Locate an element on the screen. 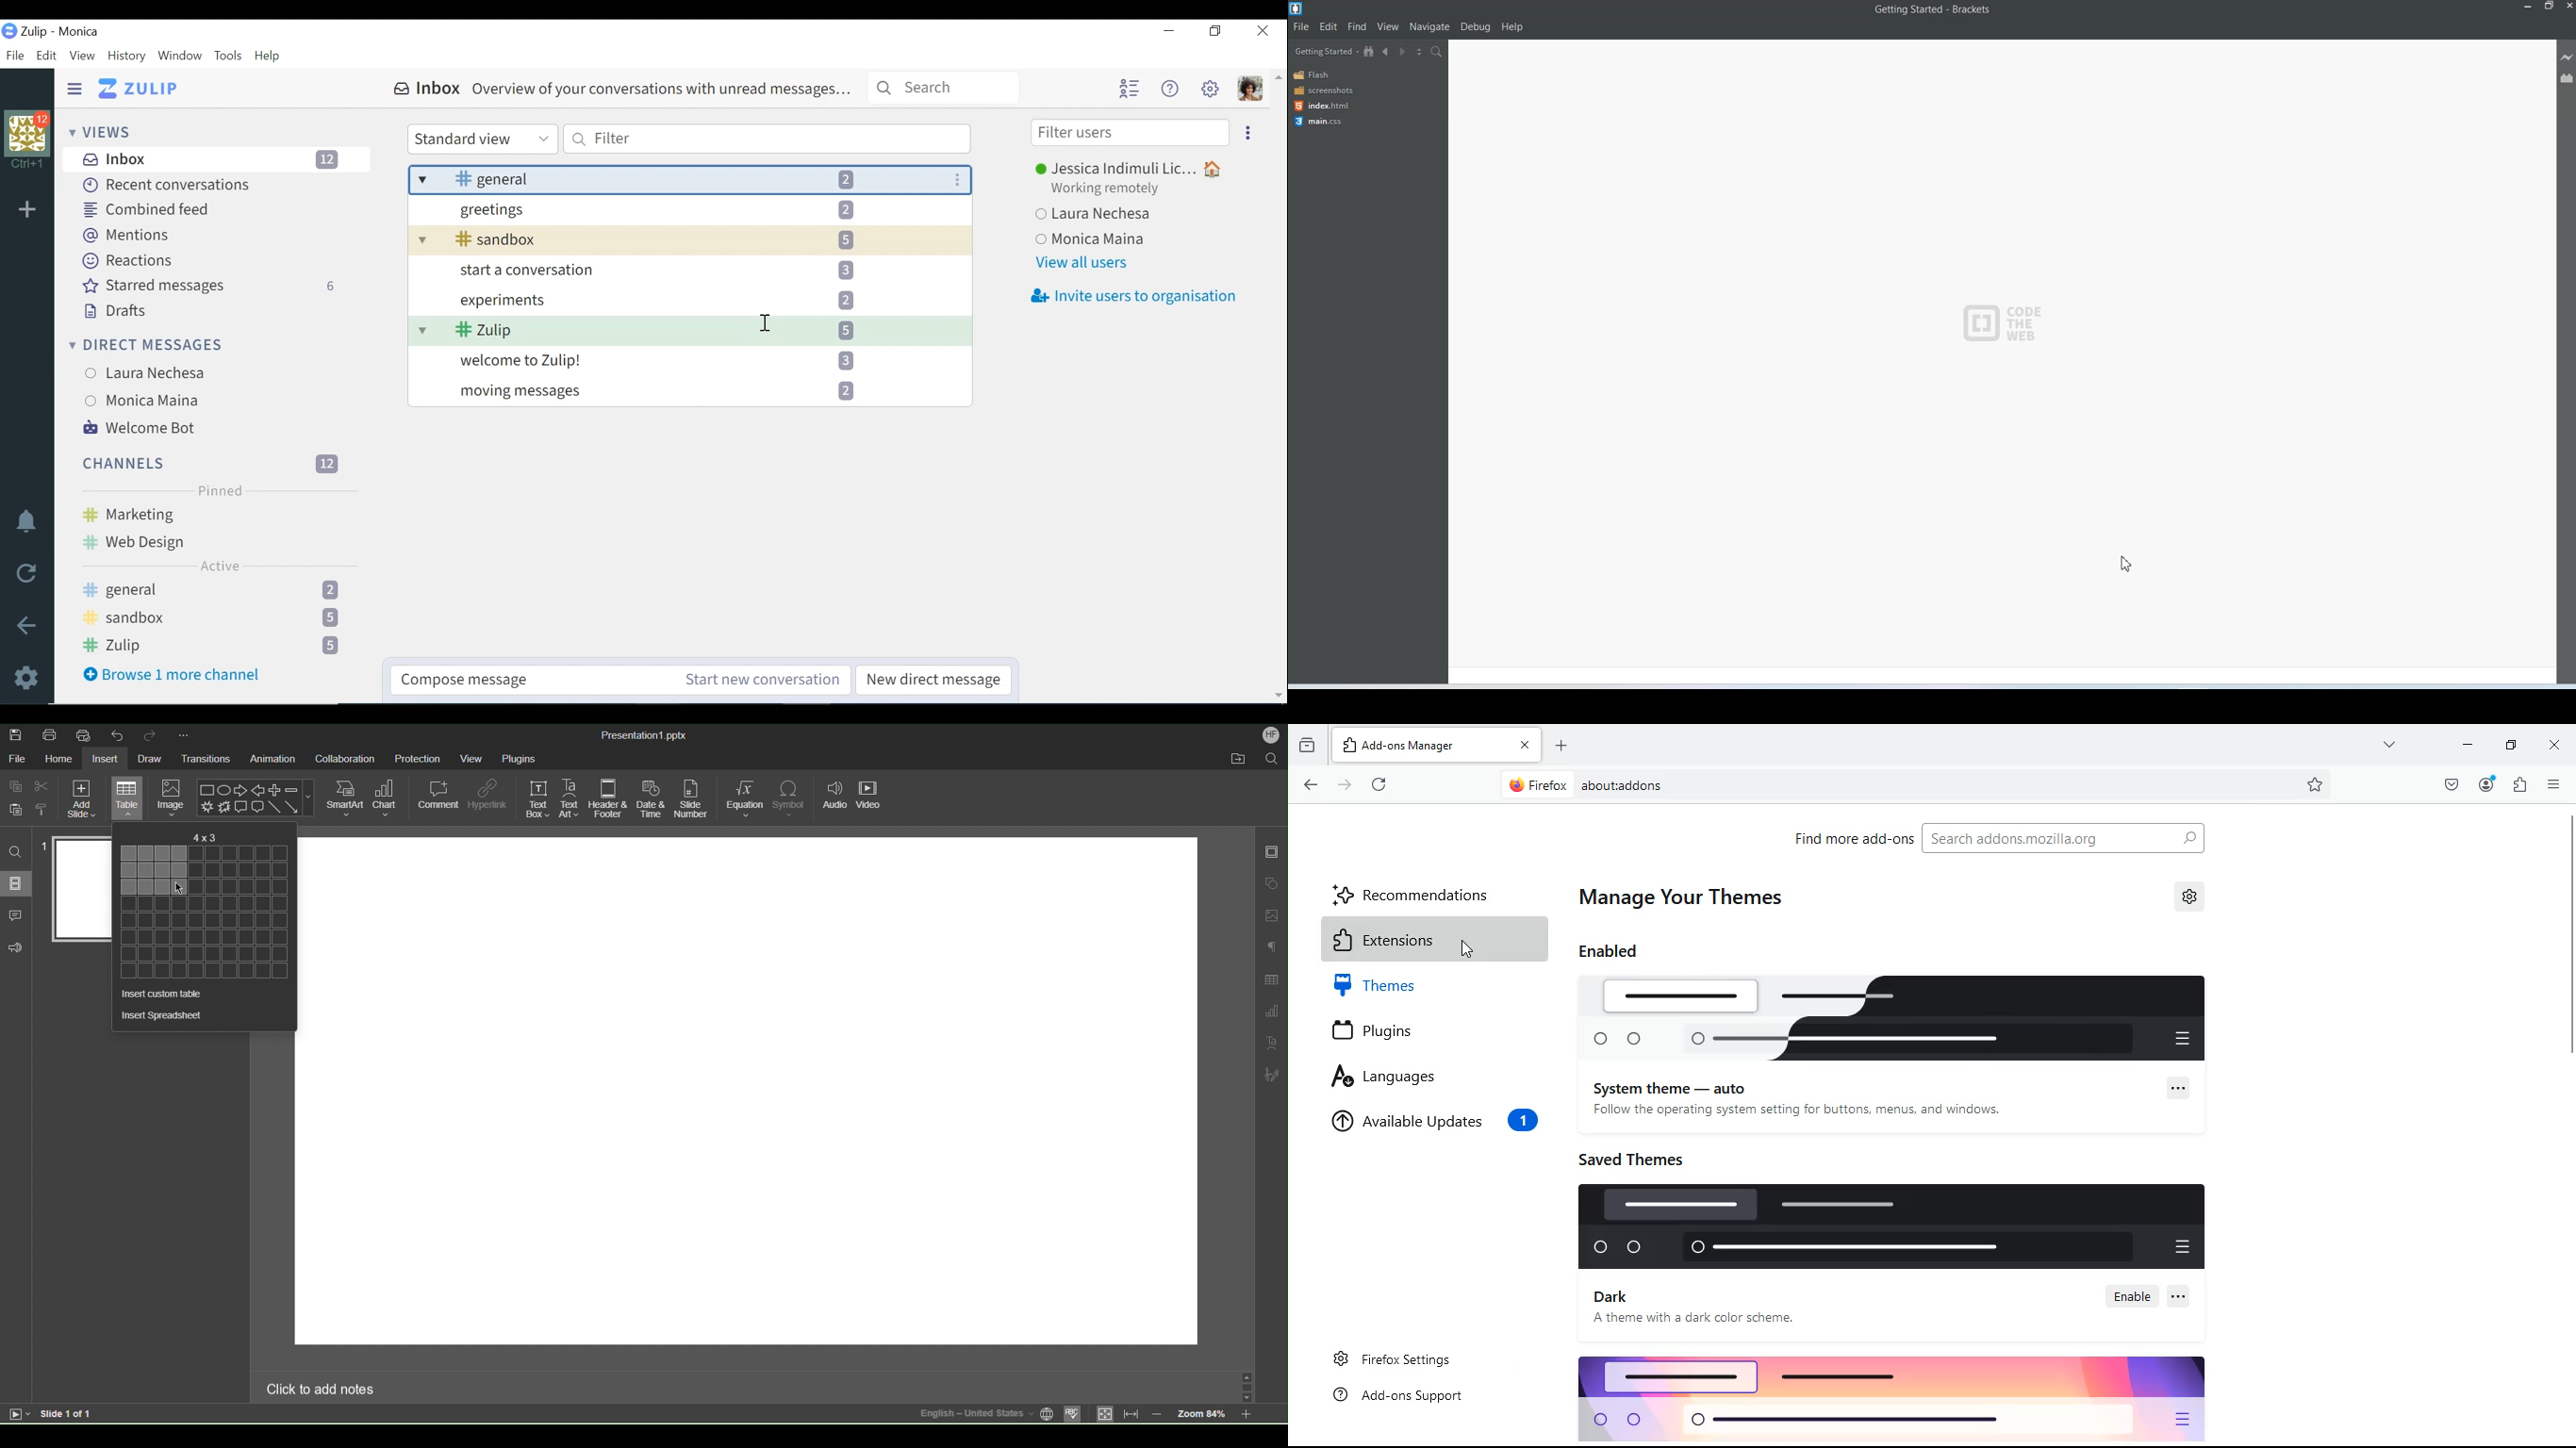 The width and height of the screenshot is (2576, 1456). Start new conversation is located at coordinates (764, 682).